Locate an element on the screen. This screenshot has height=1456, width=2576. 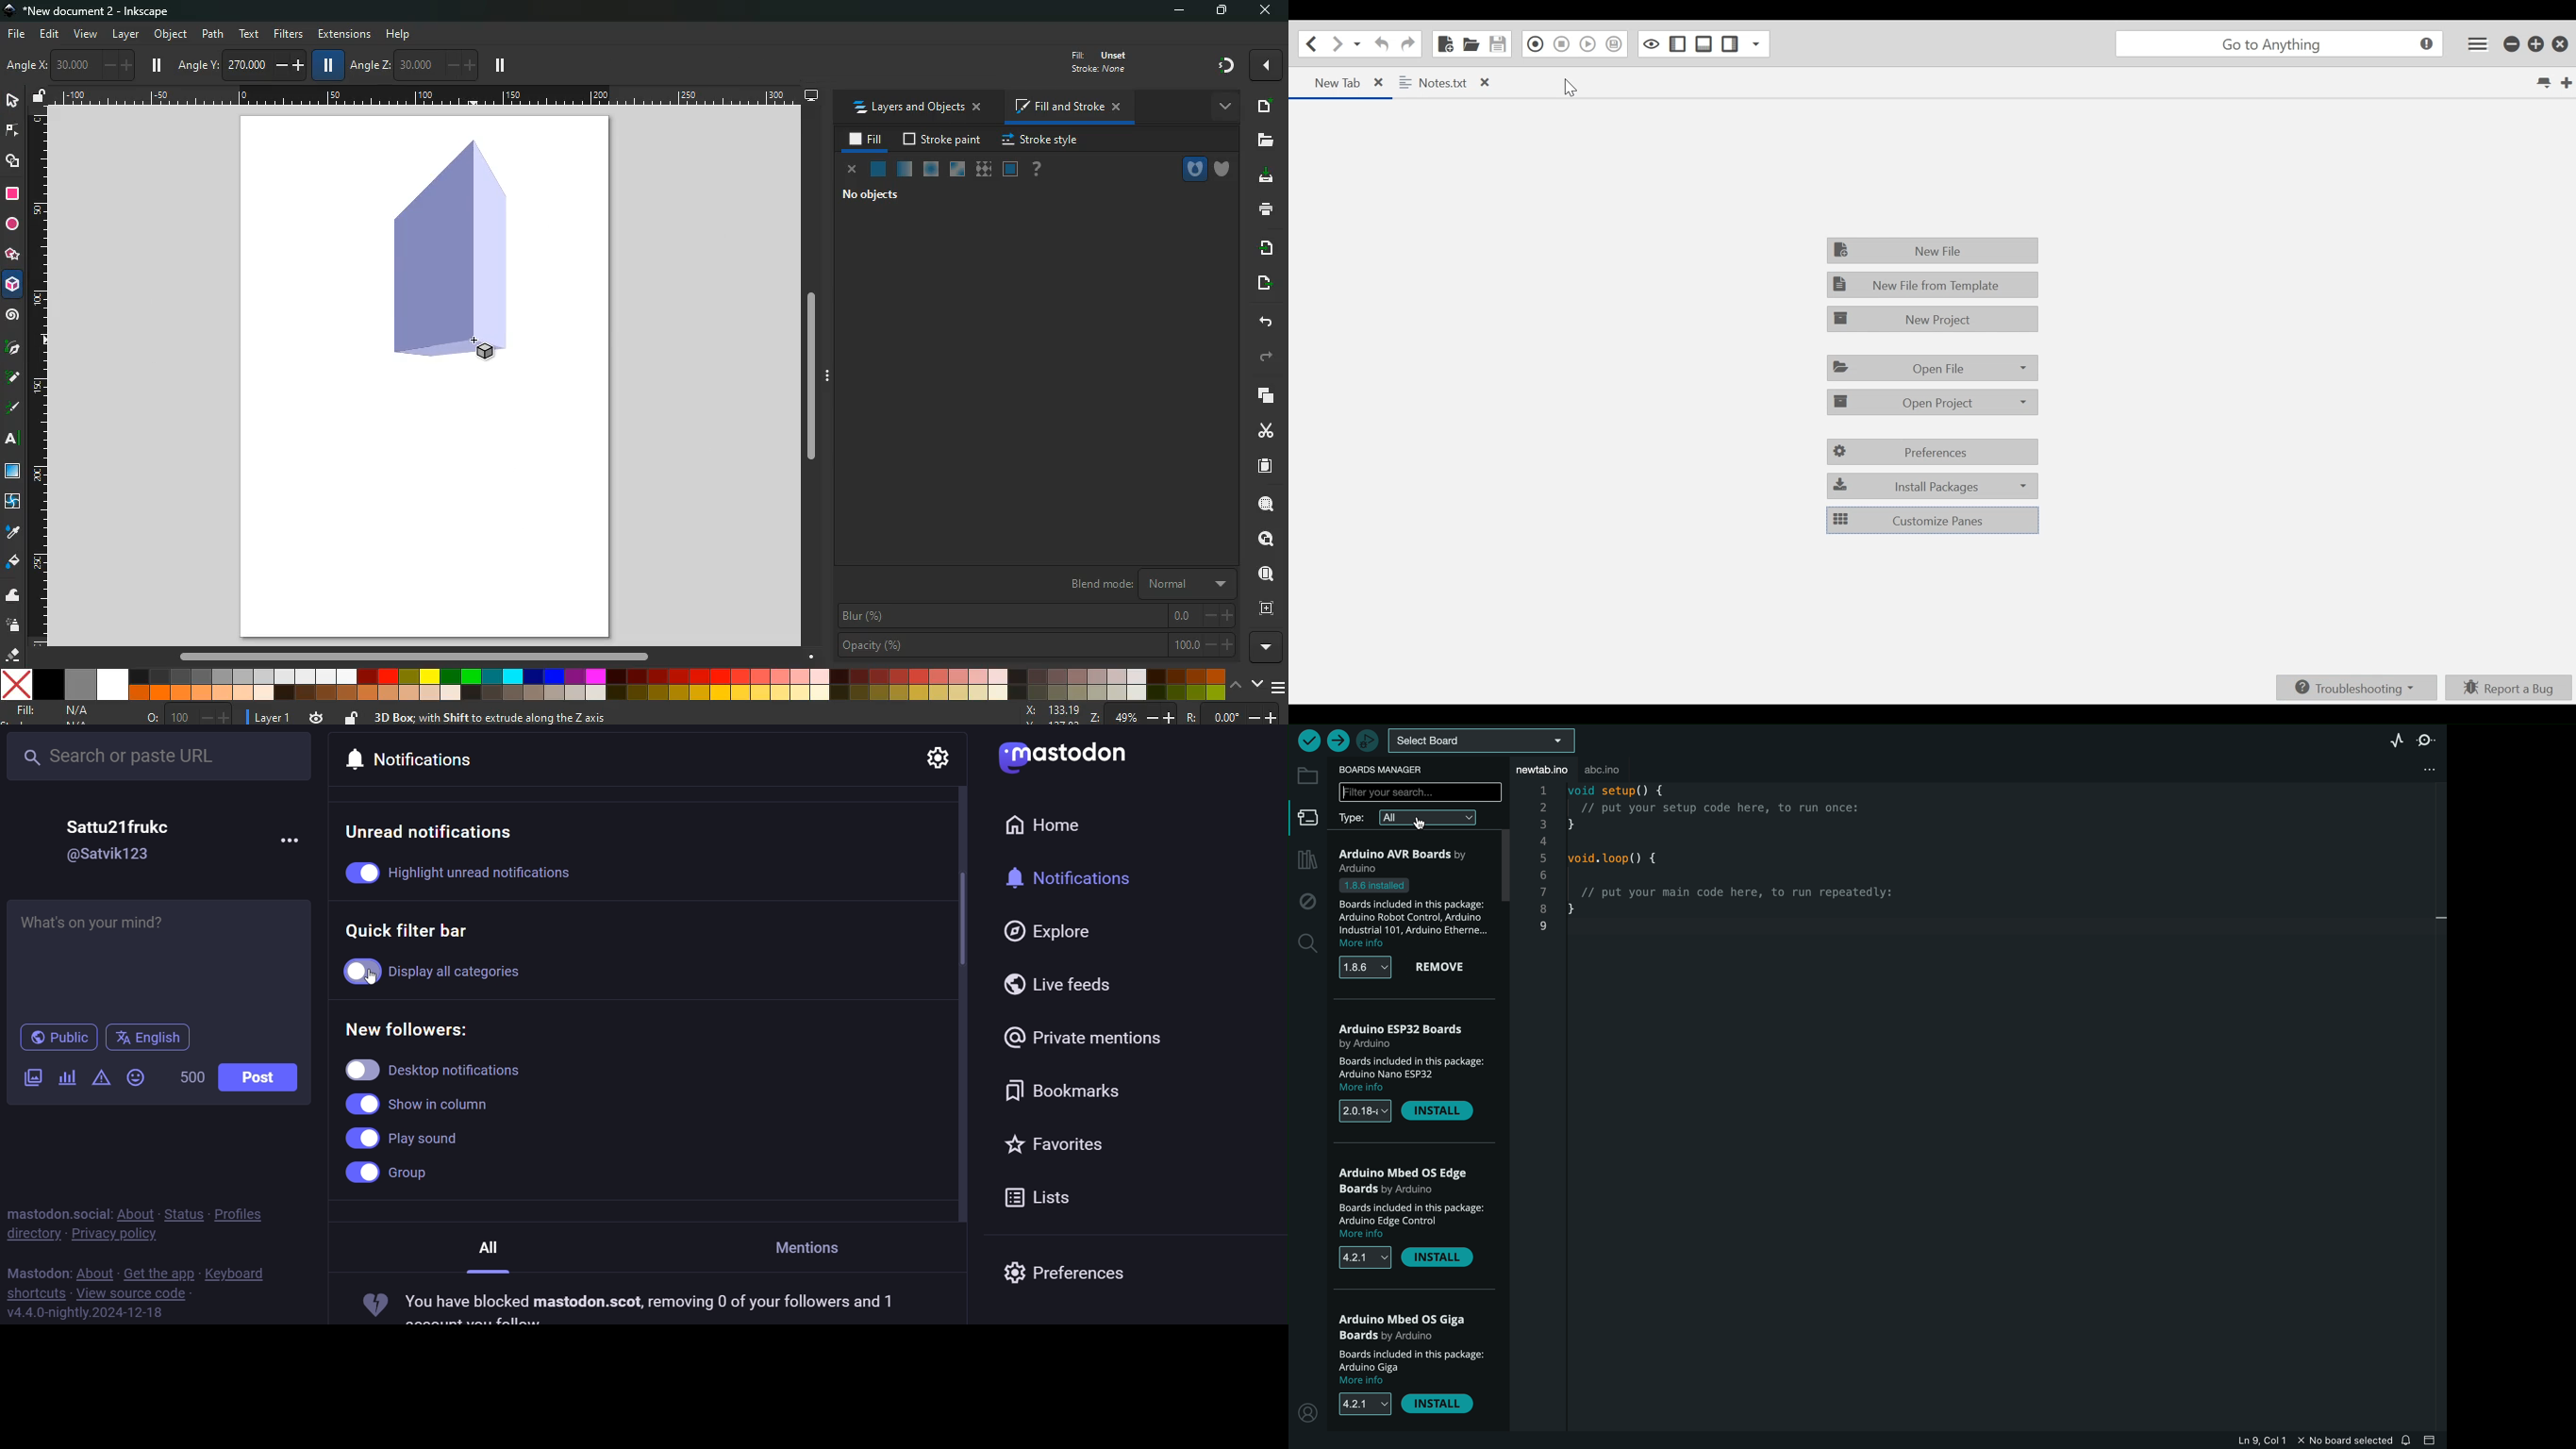
help is located at coordinates (405, 34).